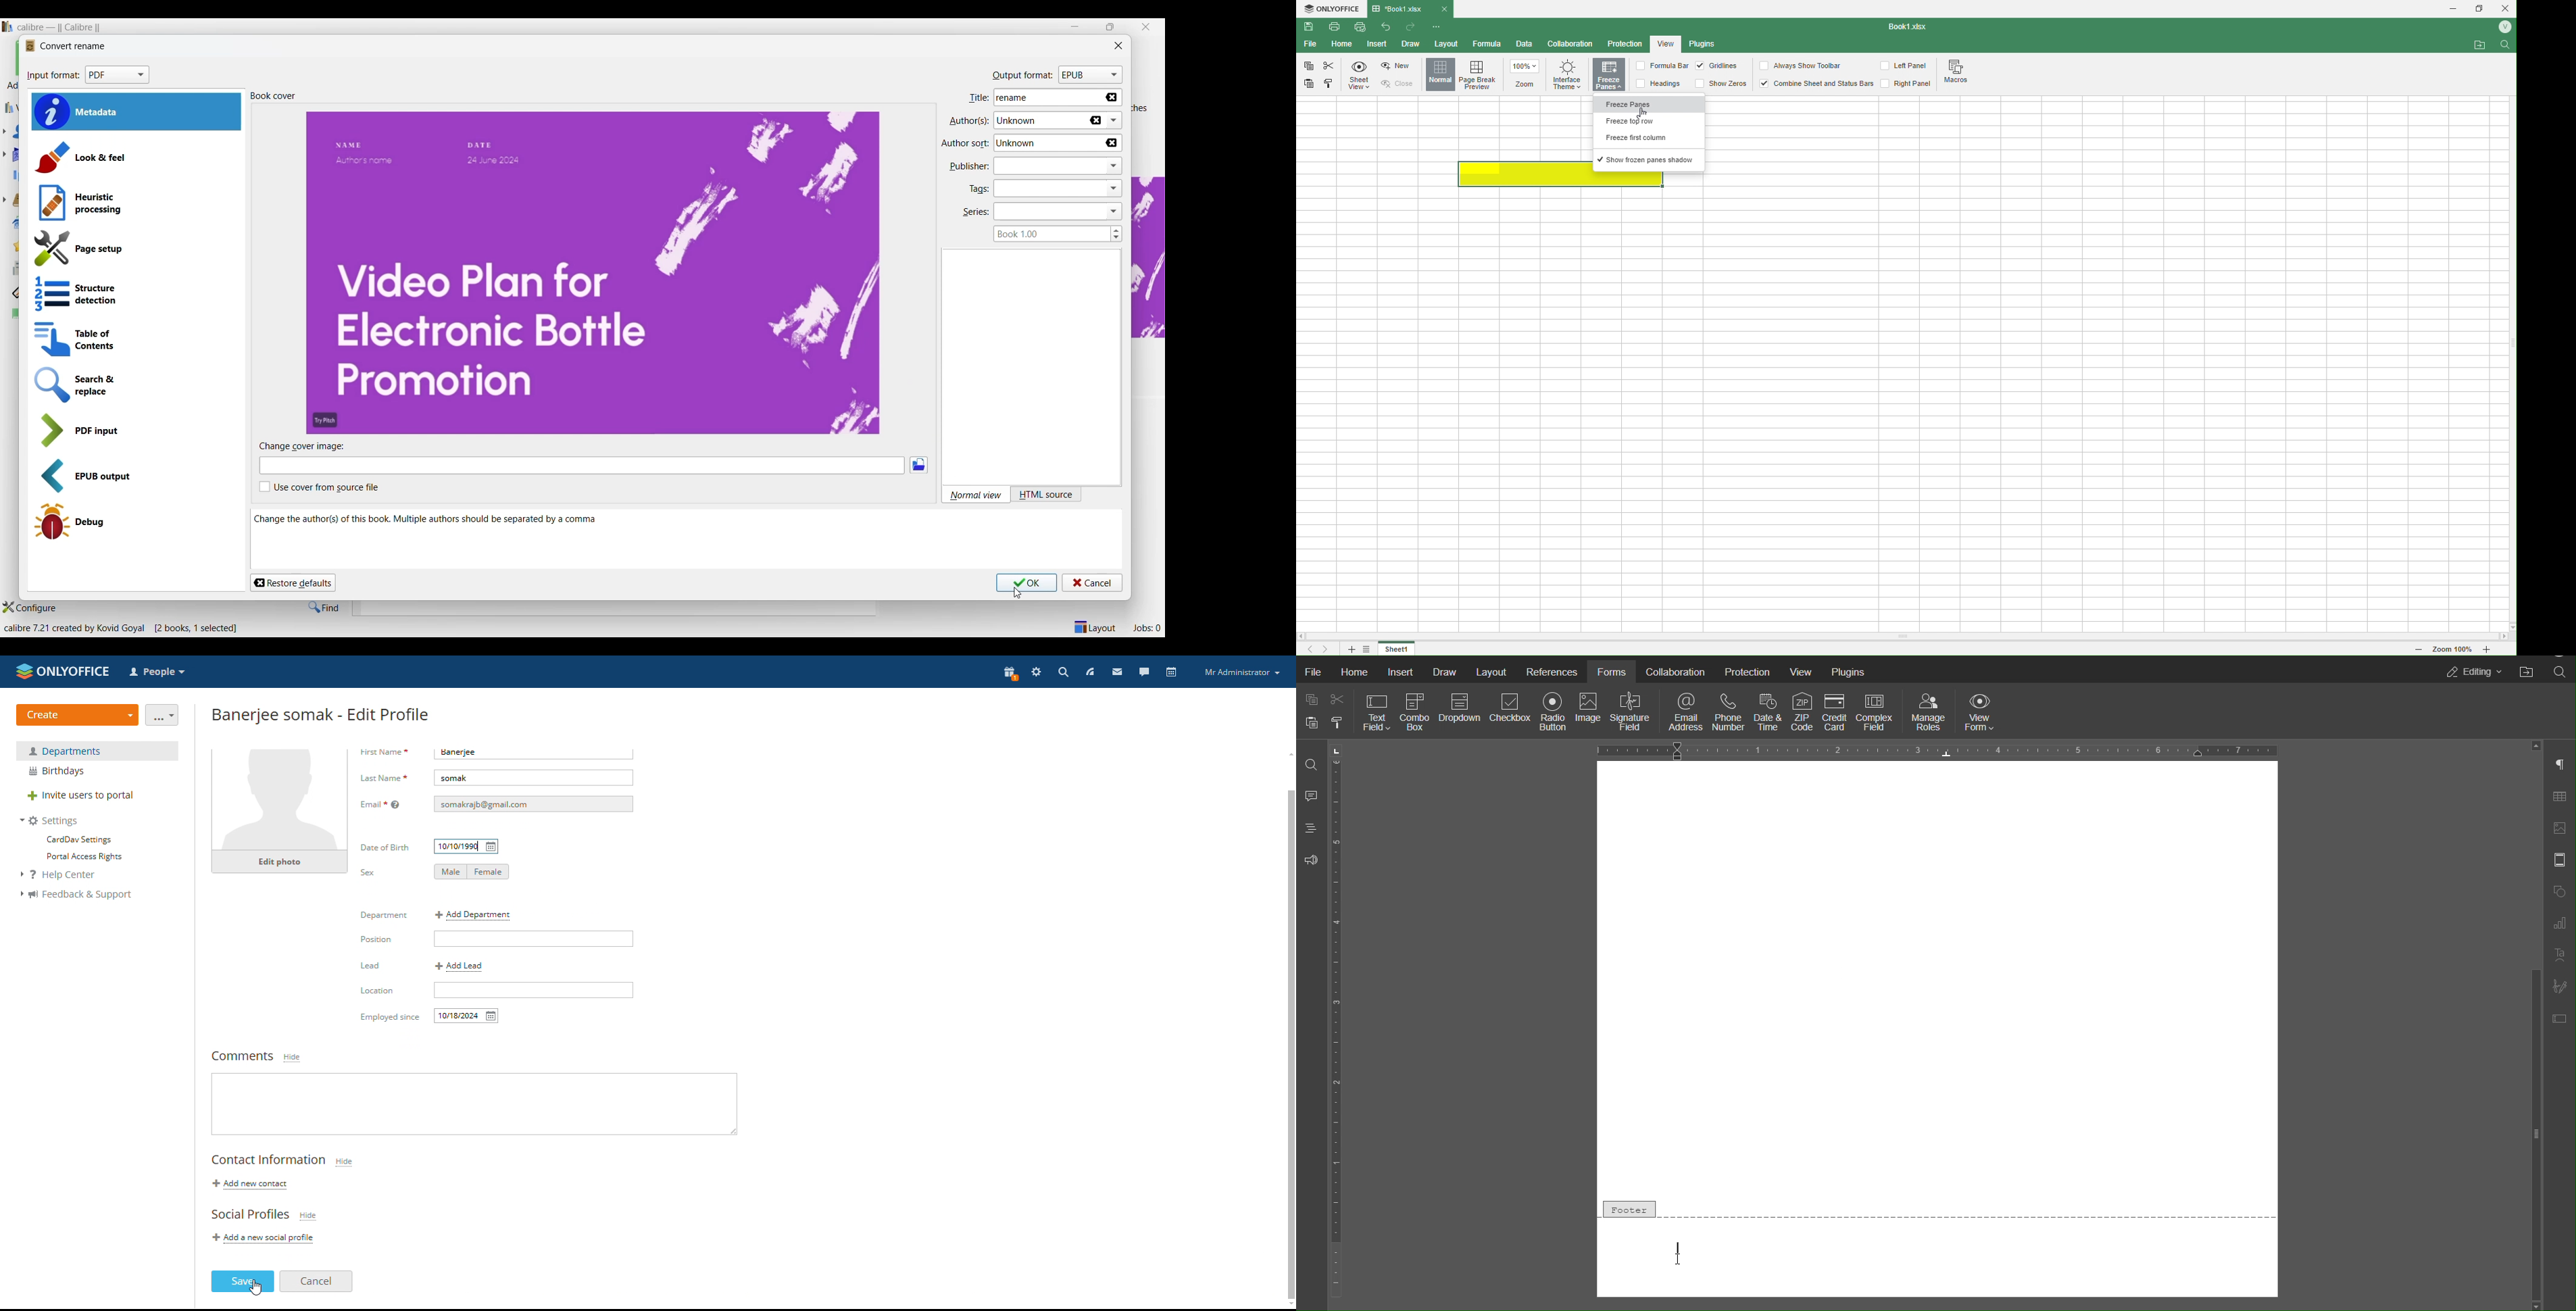  What do you see at coordinates (62, 29) in the screenshot?
I see `Software name` at bounding box center [62, 29].